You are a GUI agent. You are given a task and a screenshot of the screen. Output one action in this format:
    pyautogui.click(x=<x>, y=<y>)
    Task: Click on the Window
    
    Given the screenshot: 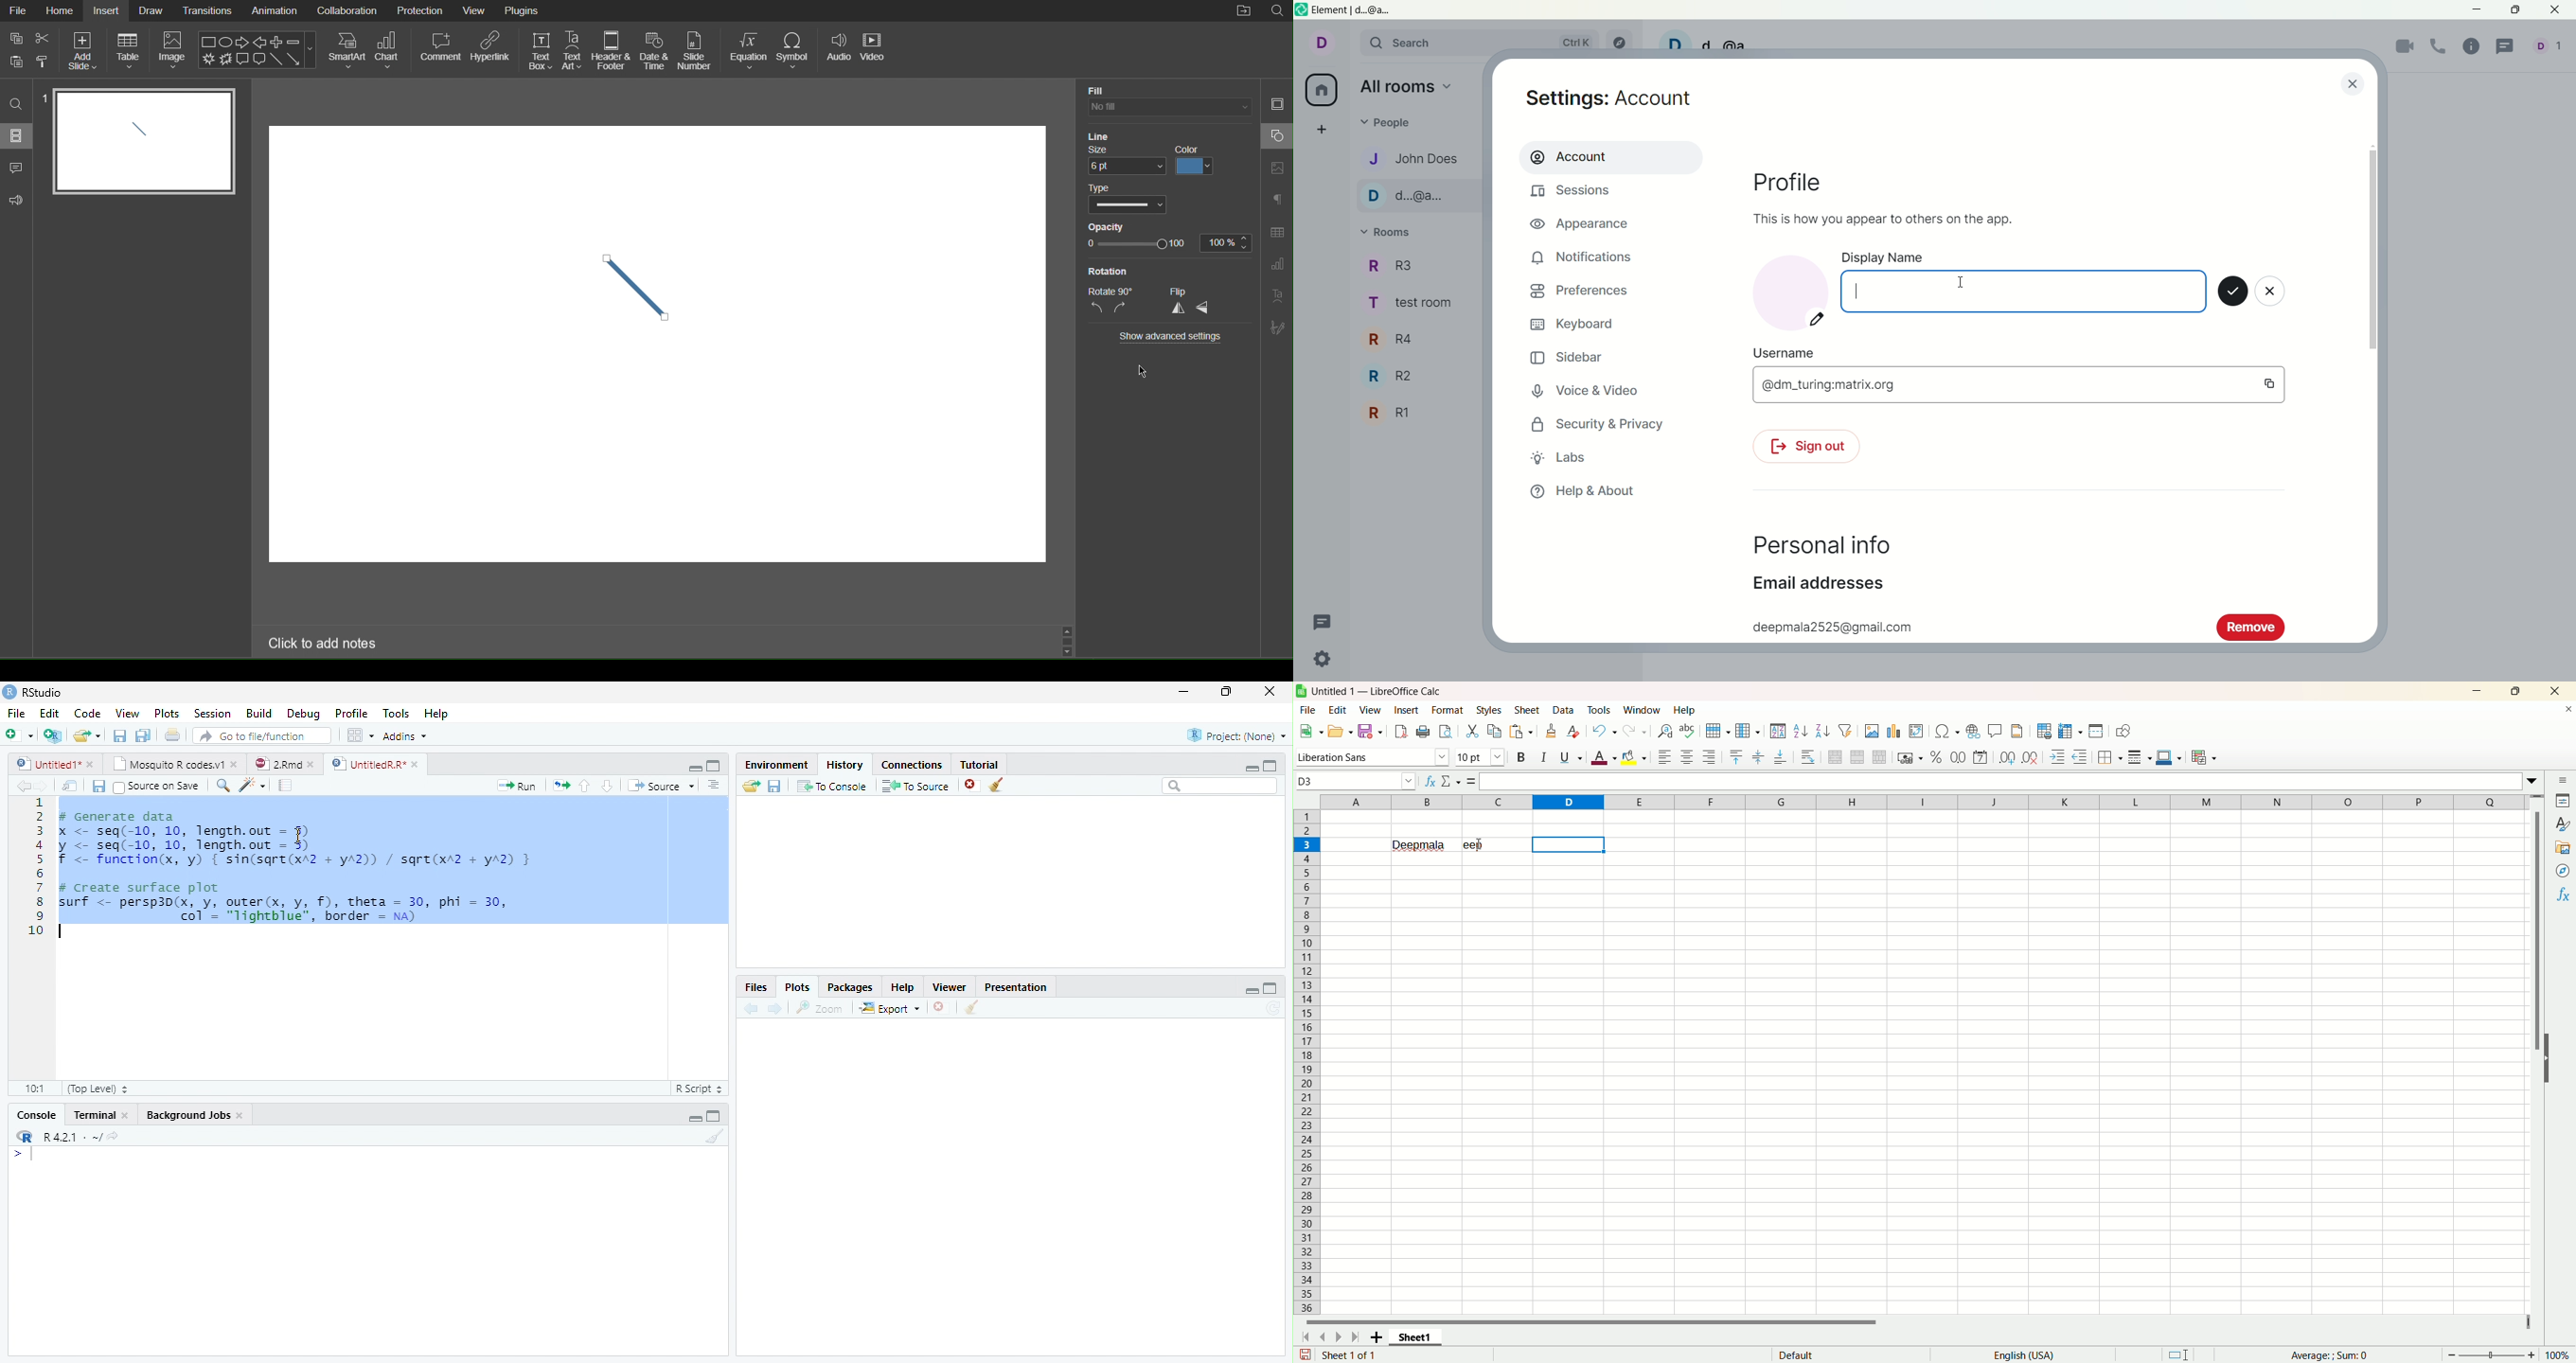 What is the action you would take?
    pyautogui.click(x=1643, y=710)
    